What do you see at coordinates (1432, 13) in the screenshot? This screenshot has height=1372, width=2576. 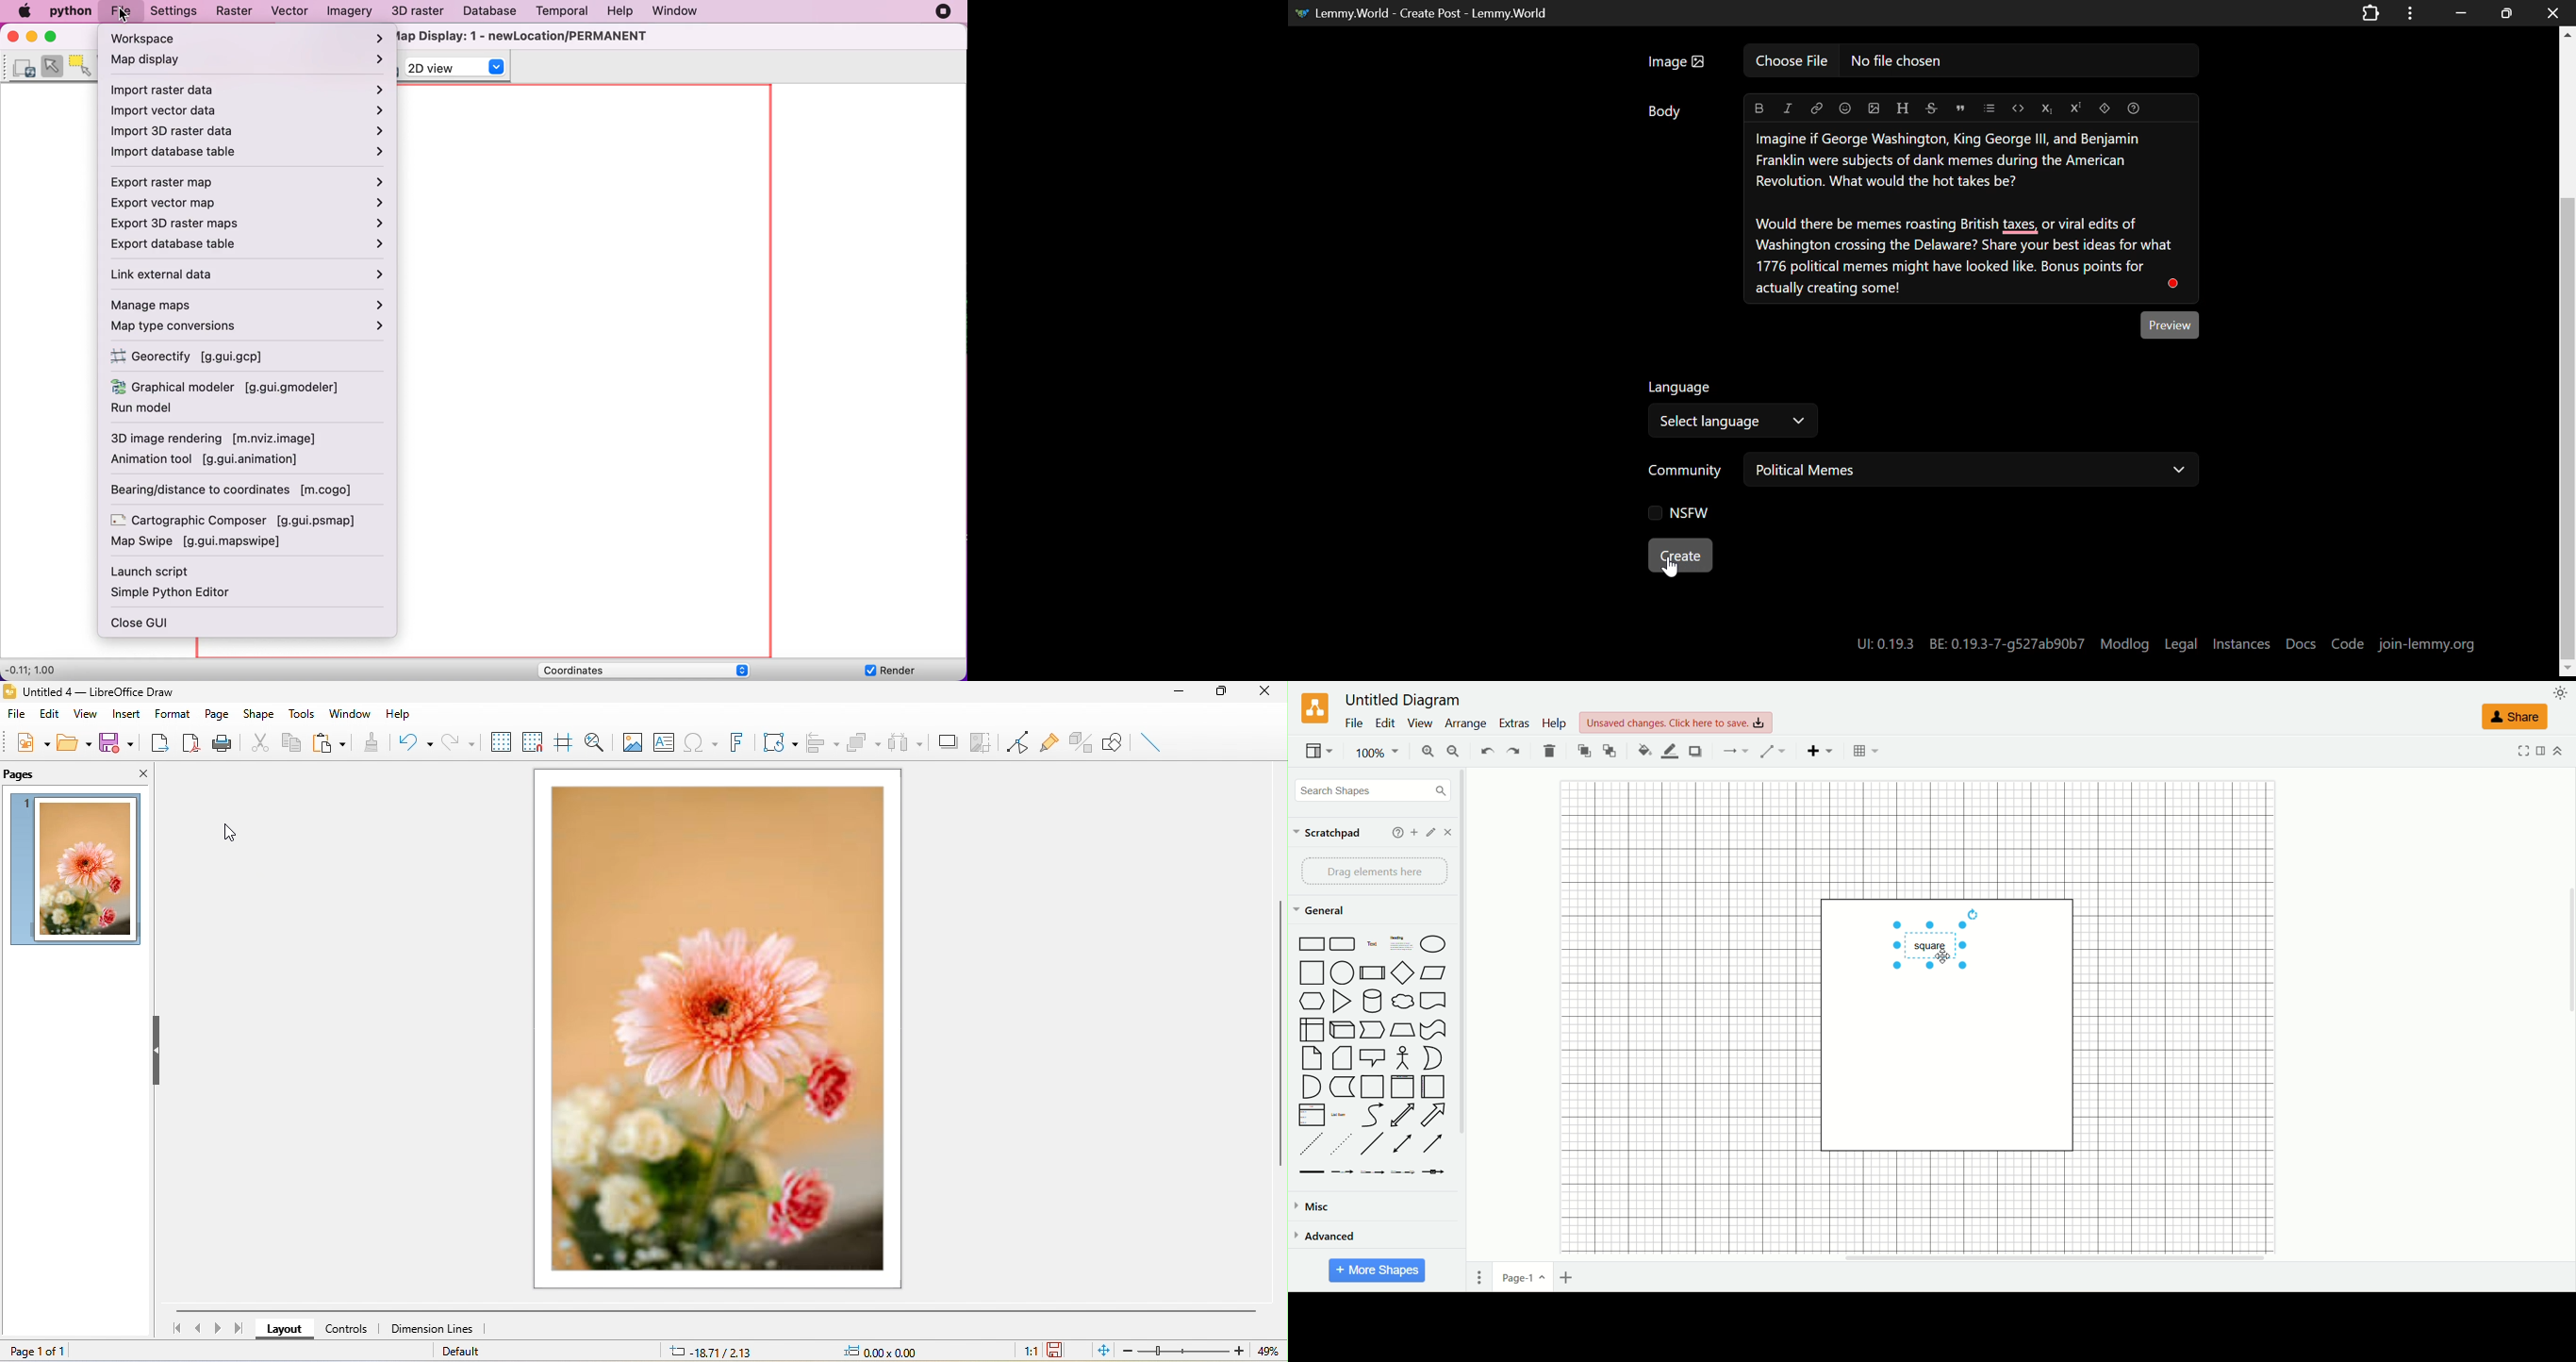 I see `Lemmy.World - Create Post - Lemmy.World` at bounding box center [1432, 13].